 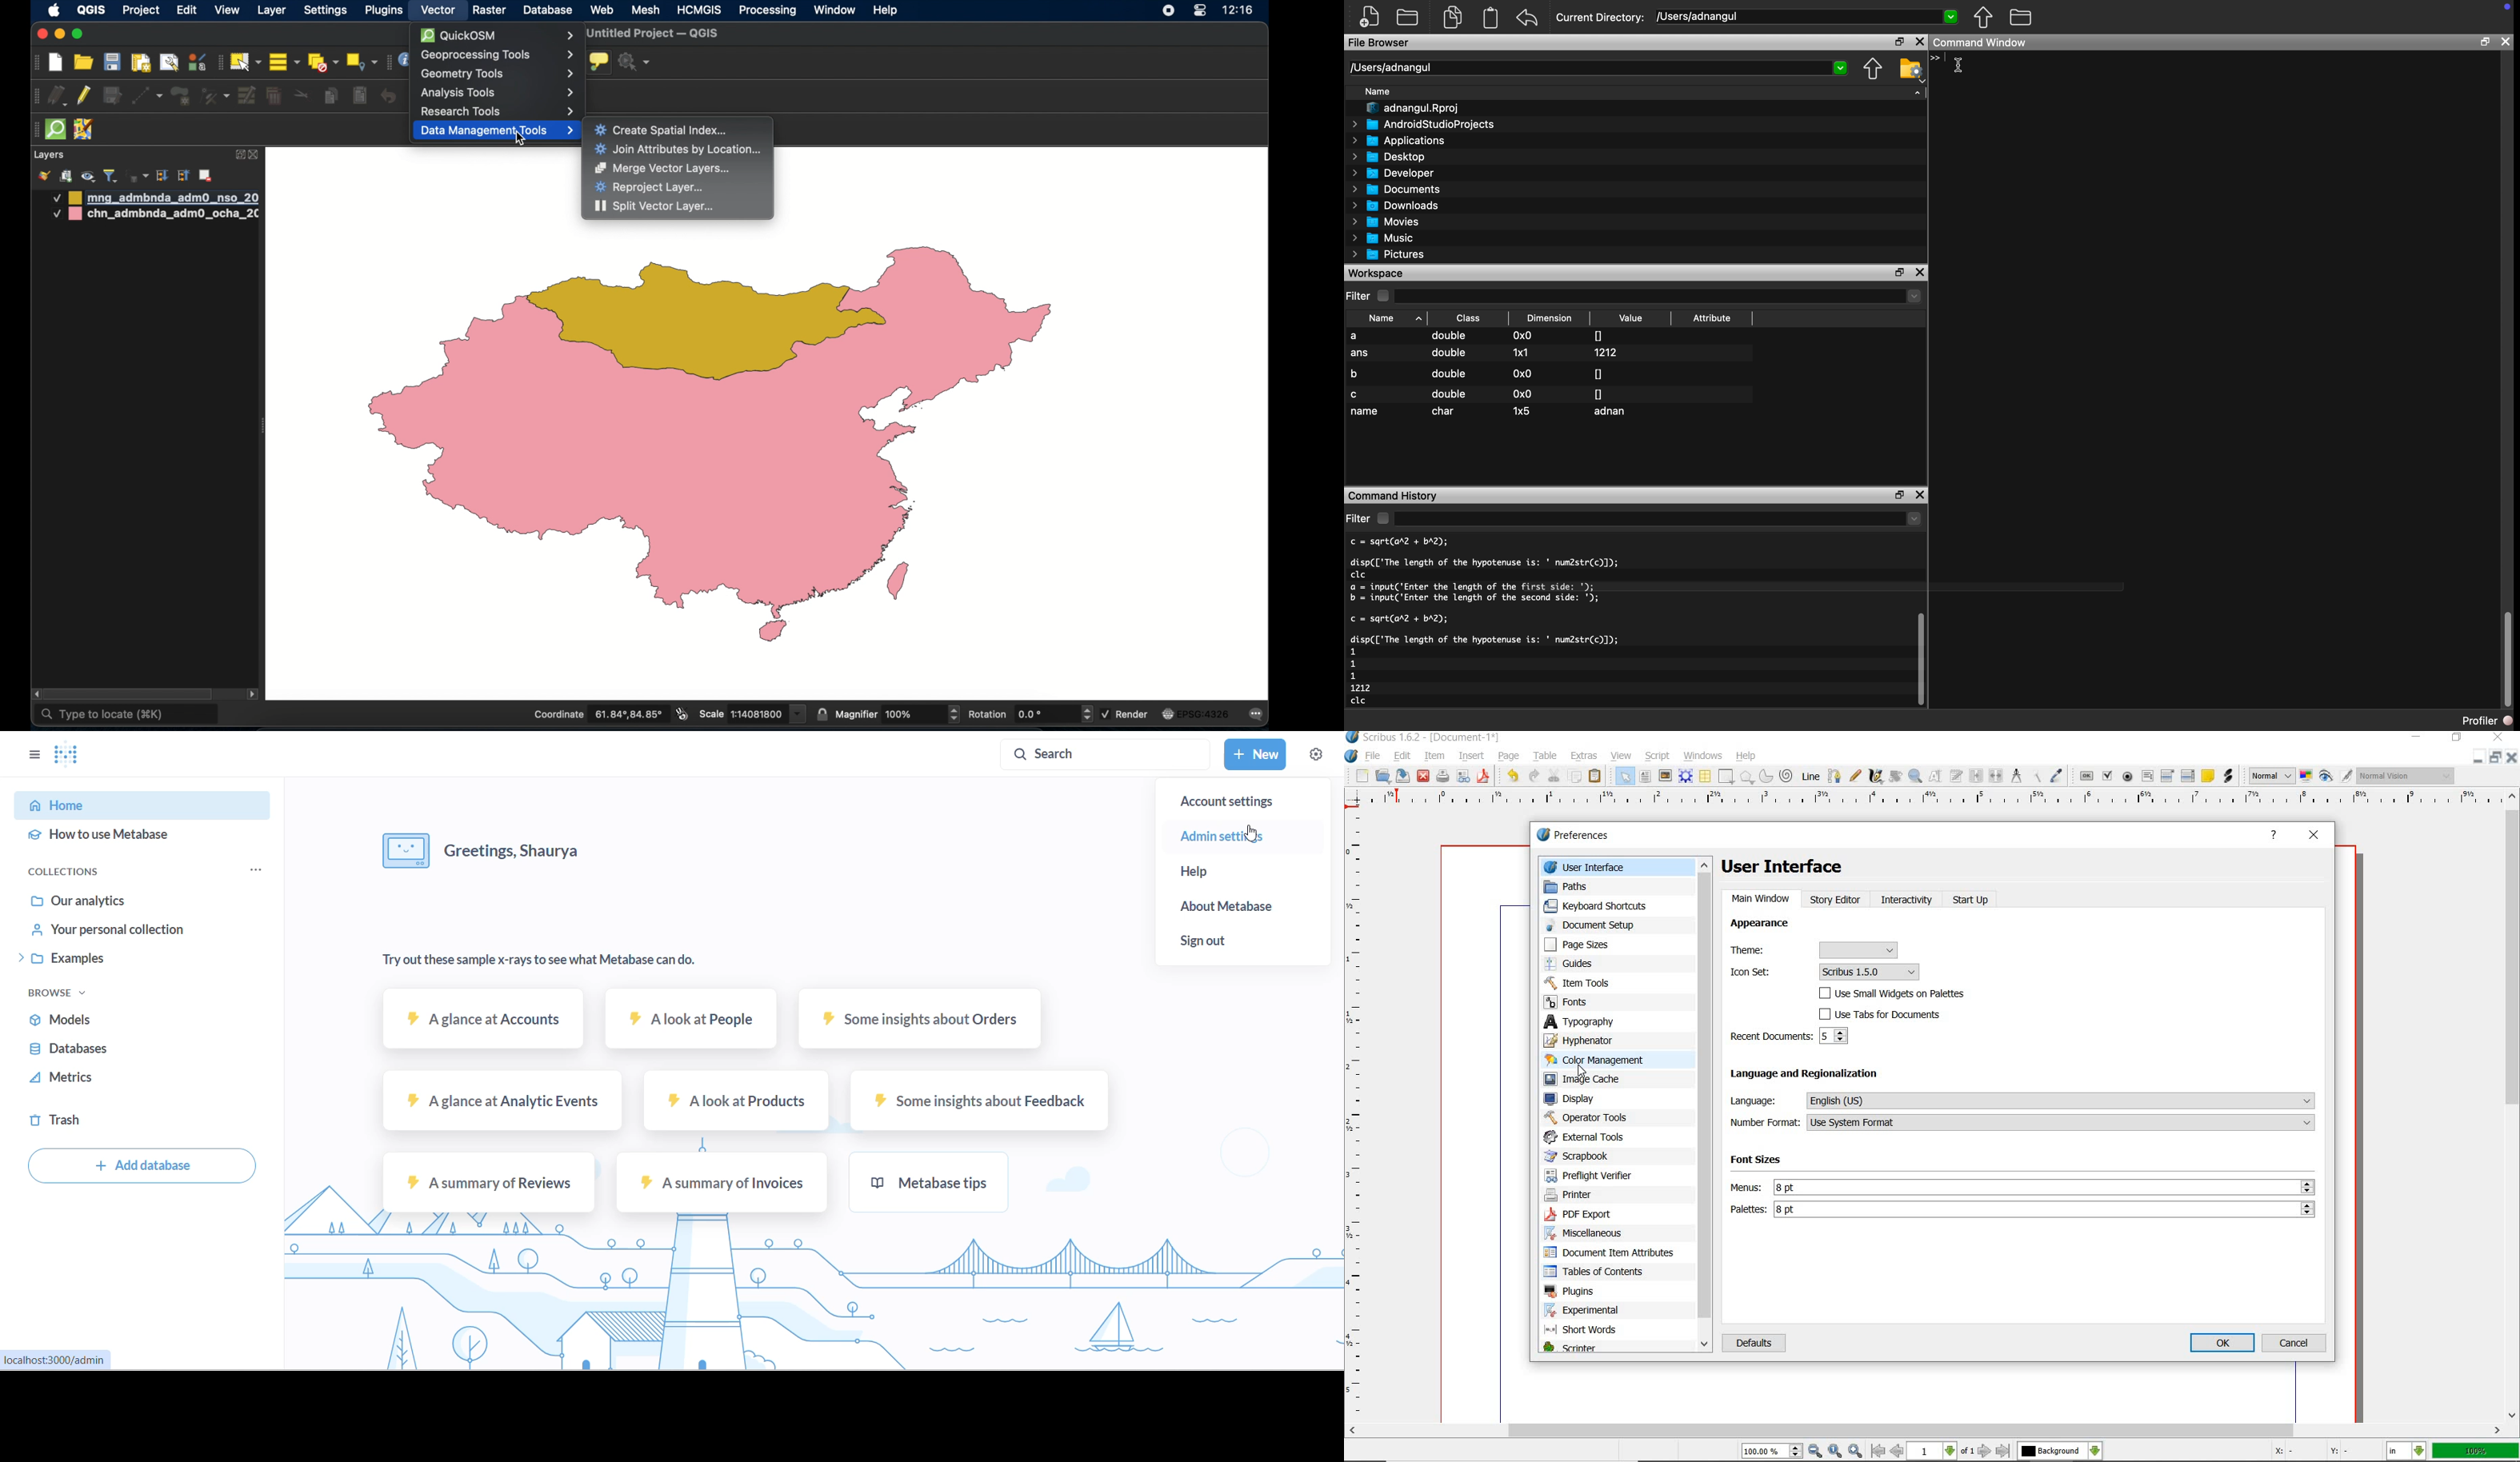 What do you see at coordinates (127, 715) in the screenshot?
I see `type to locate` at bounding box center [127, 715].